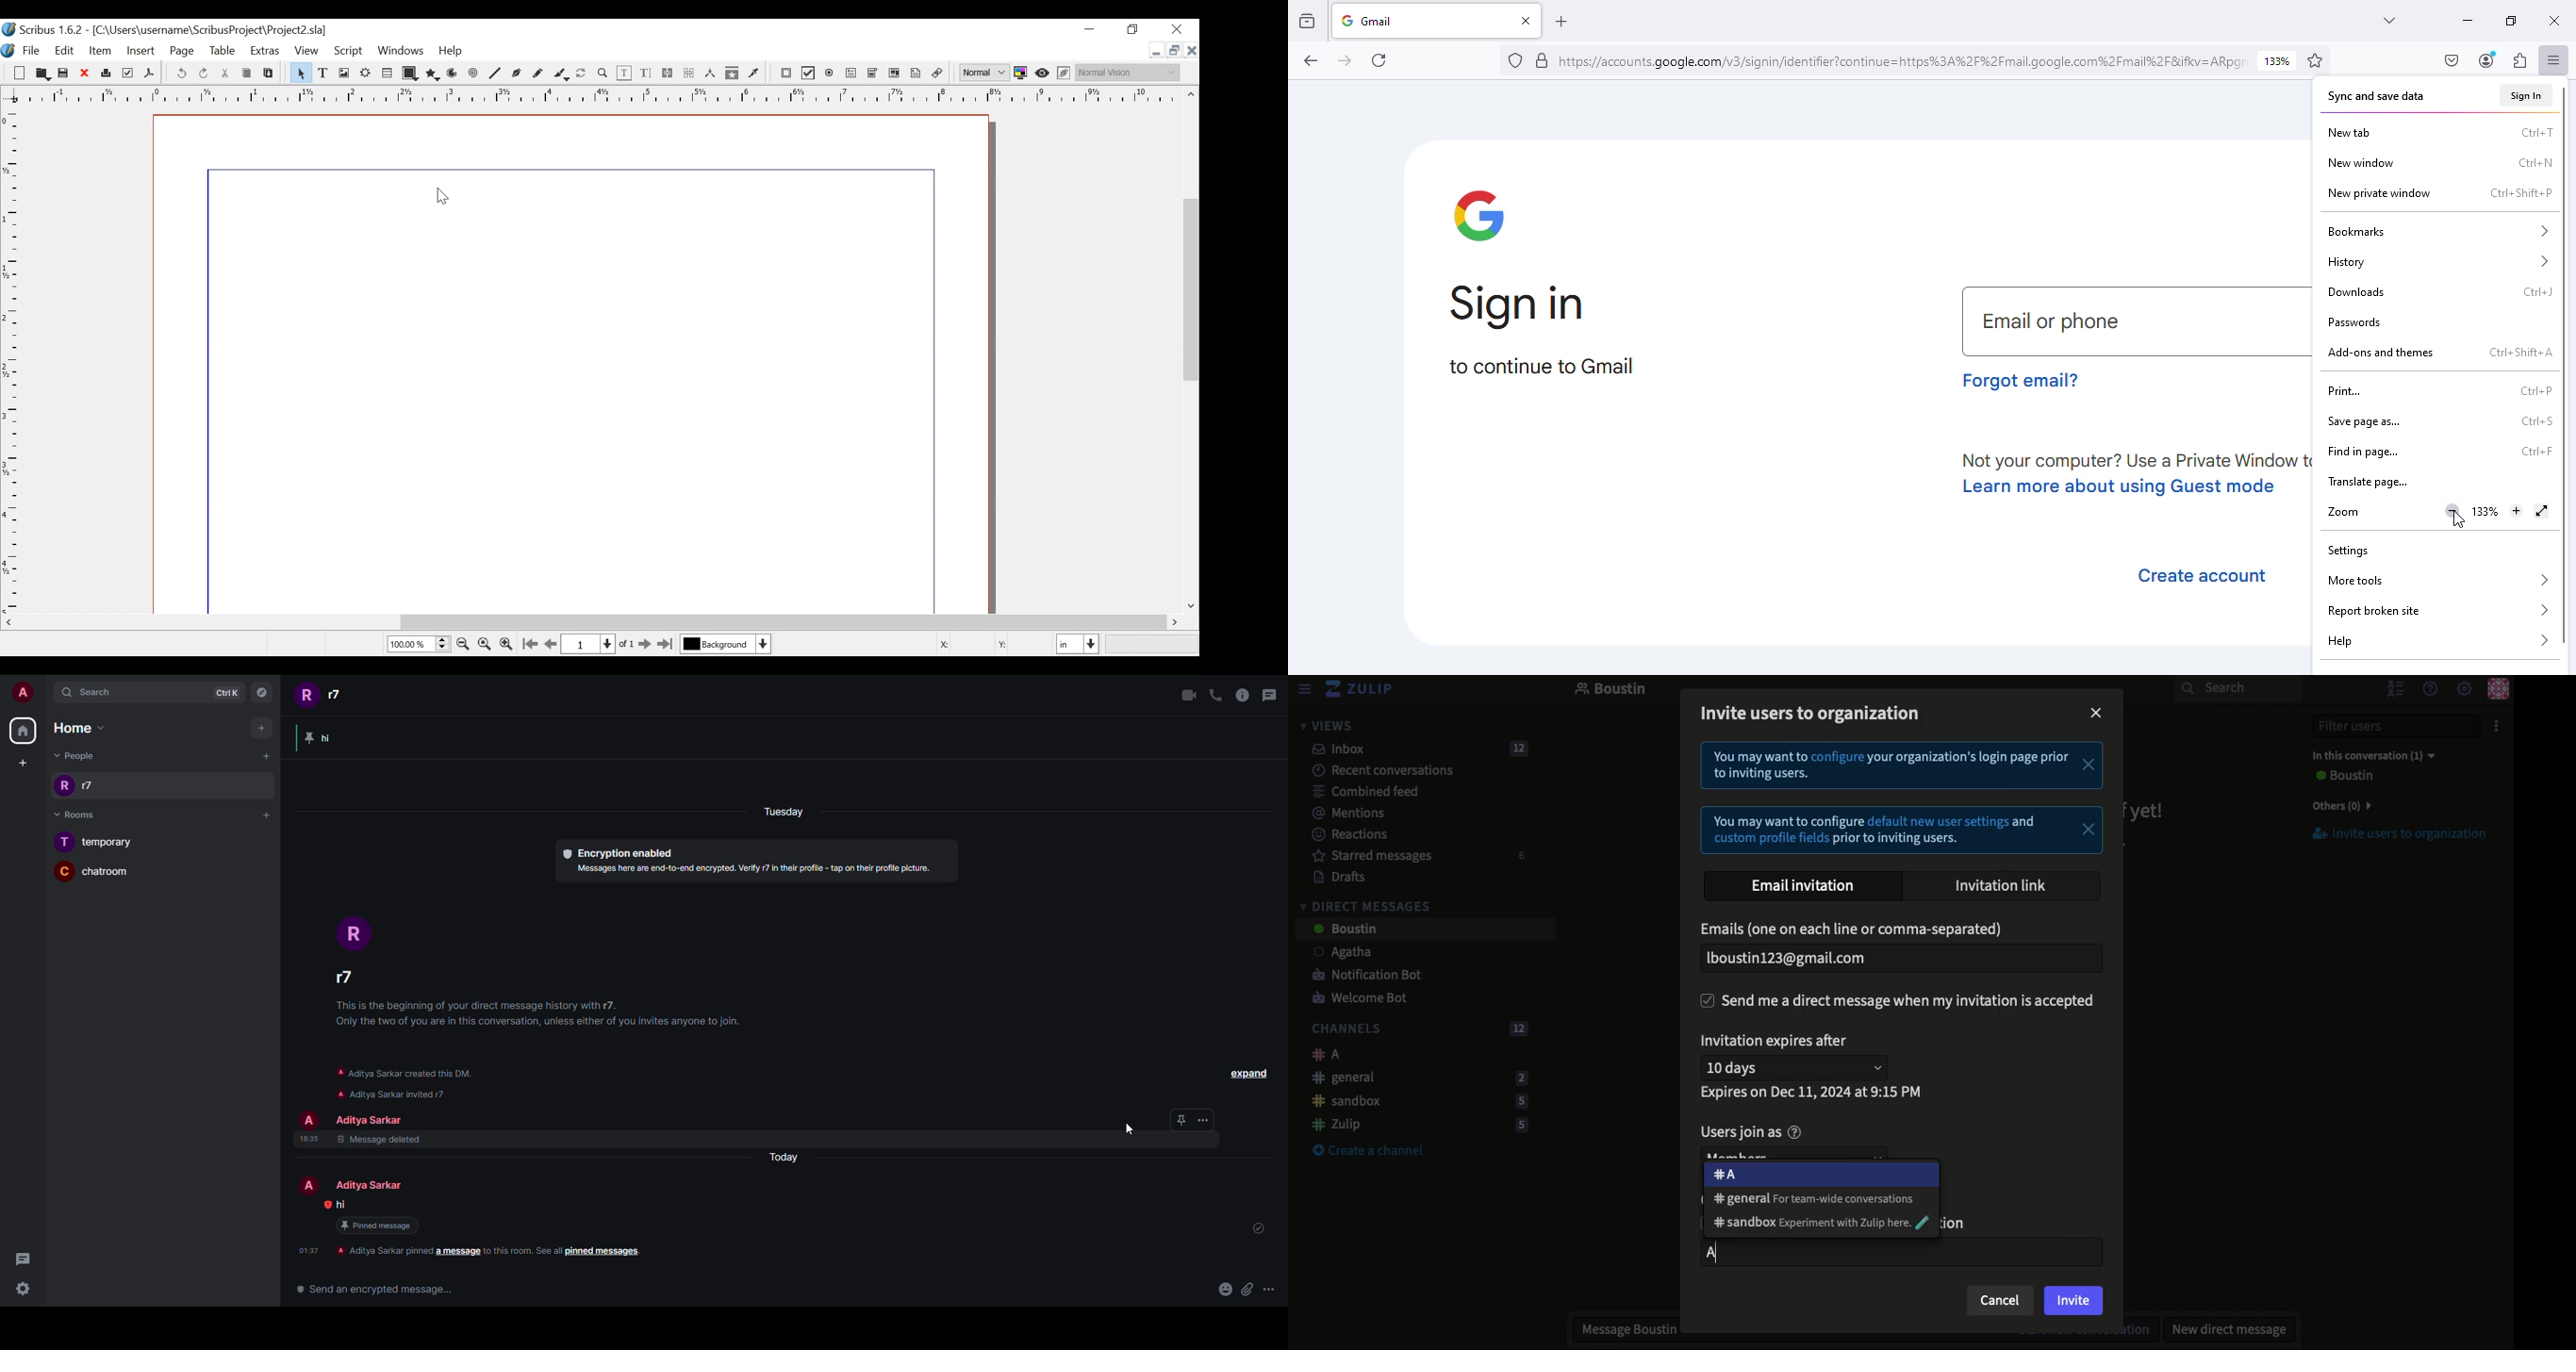 The image size is (2576, 1372). I want to click on pinned message, so click(384, 1226).